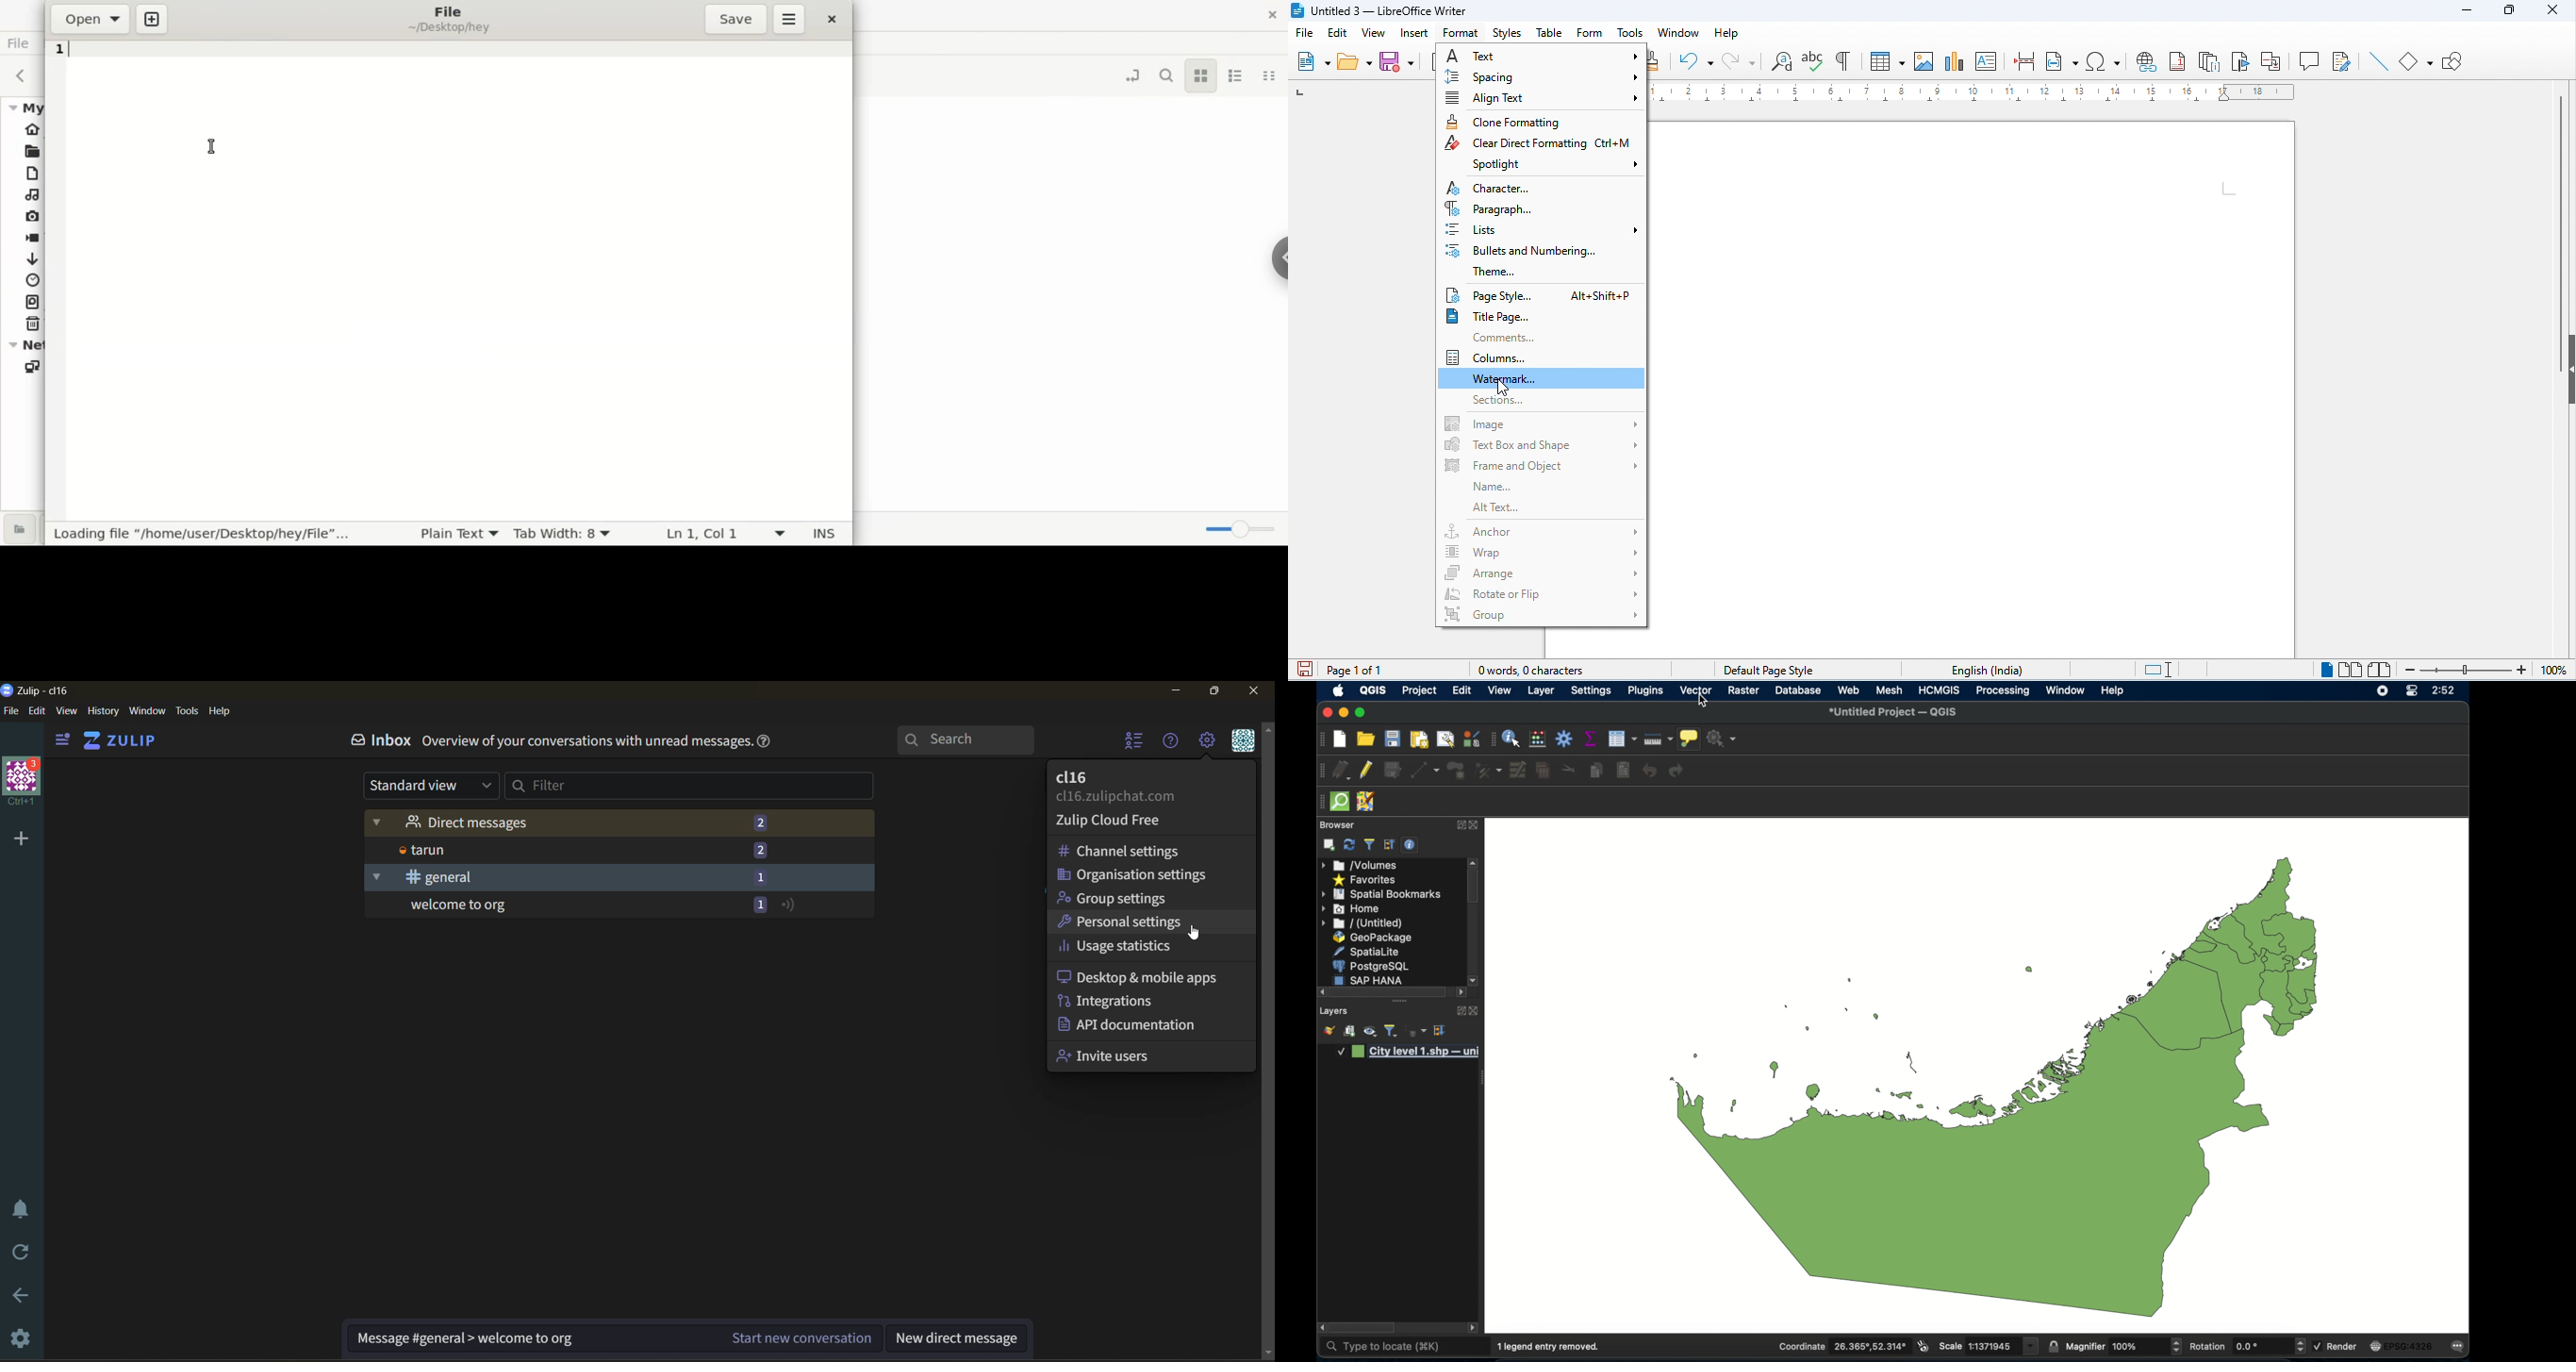 Image resolution: width=2576 pixels, height=1372 pixels. What do you see at coordinates (153, 18) in the screenshot?
I see `new` at bounding box center [153, 18].